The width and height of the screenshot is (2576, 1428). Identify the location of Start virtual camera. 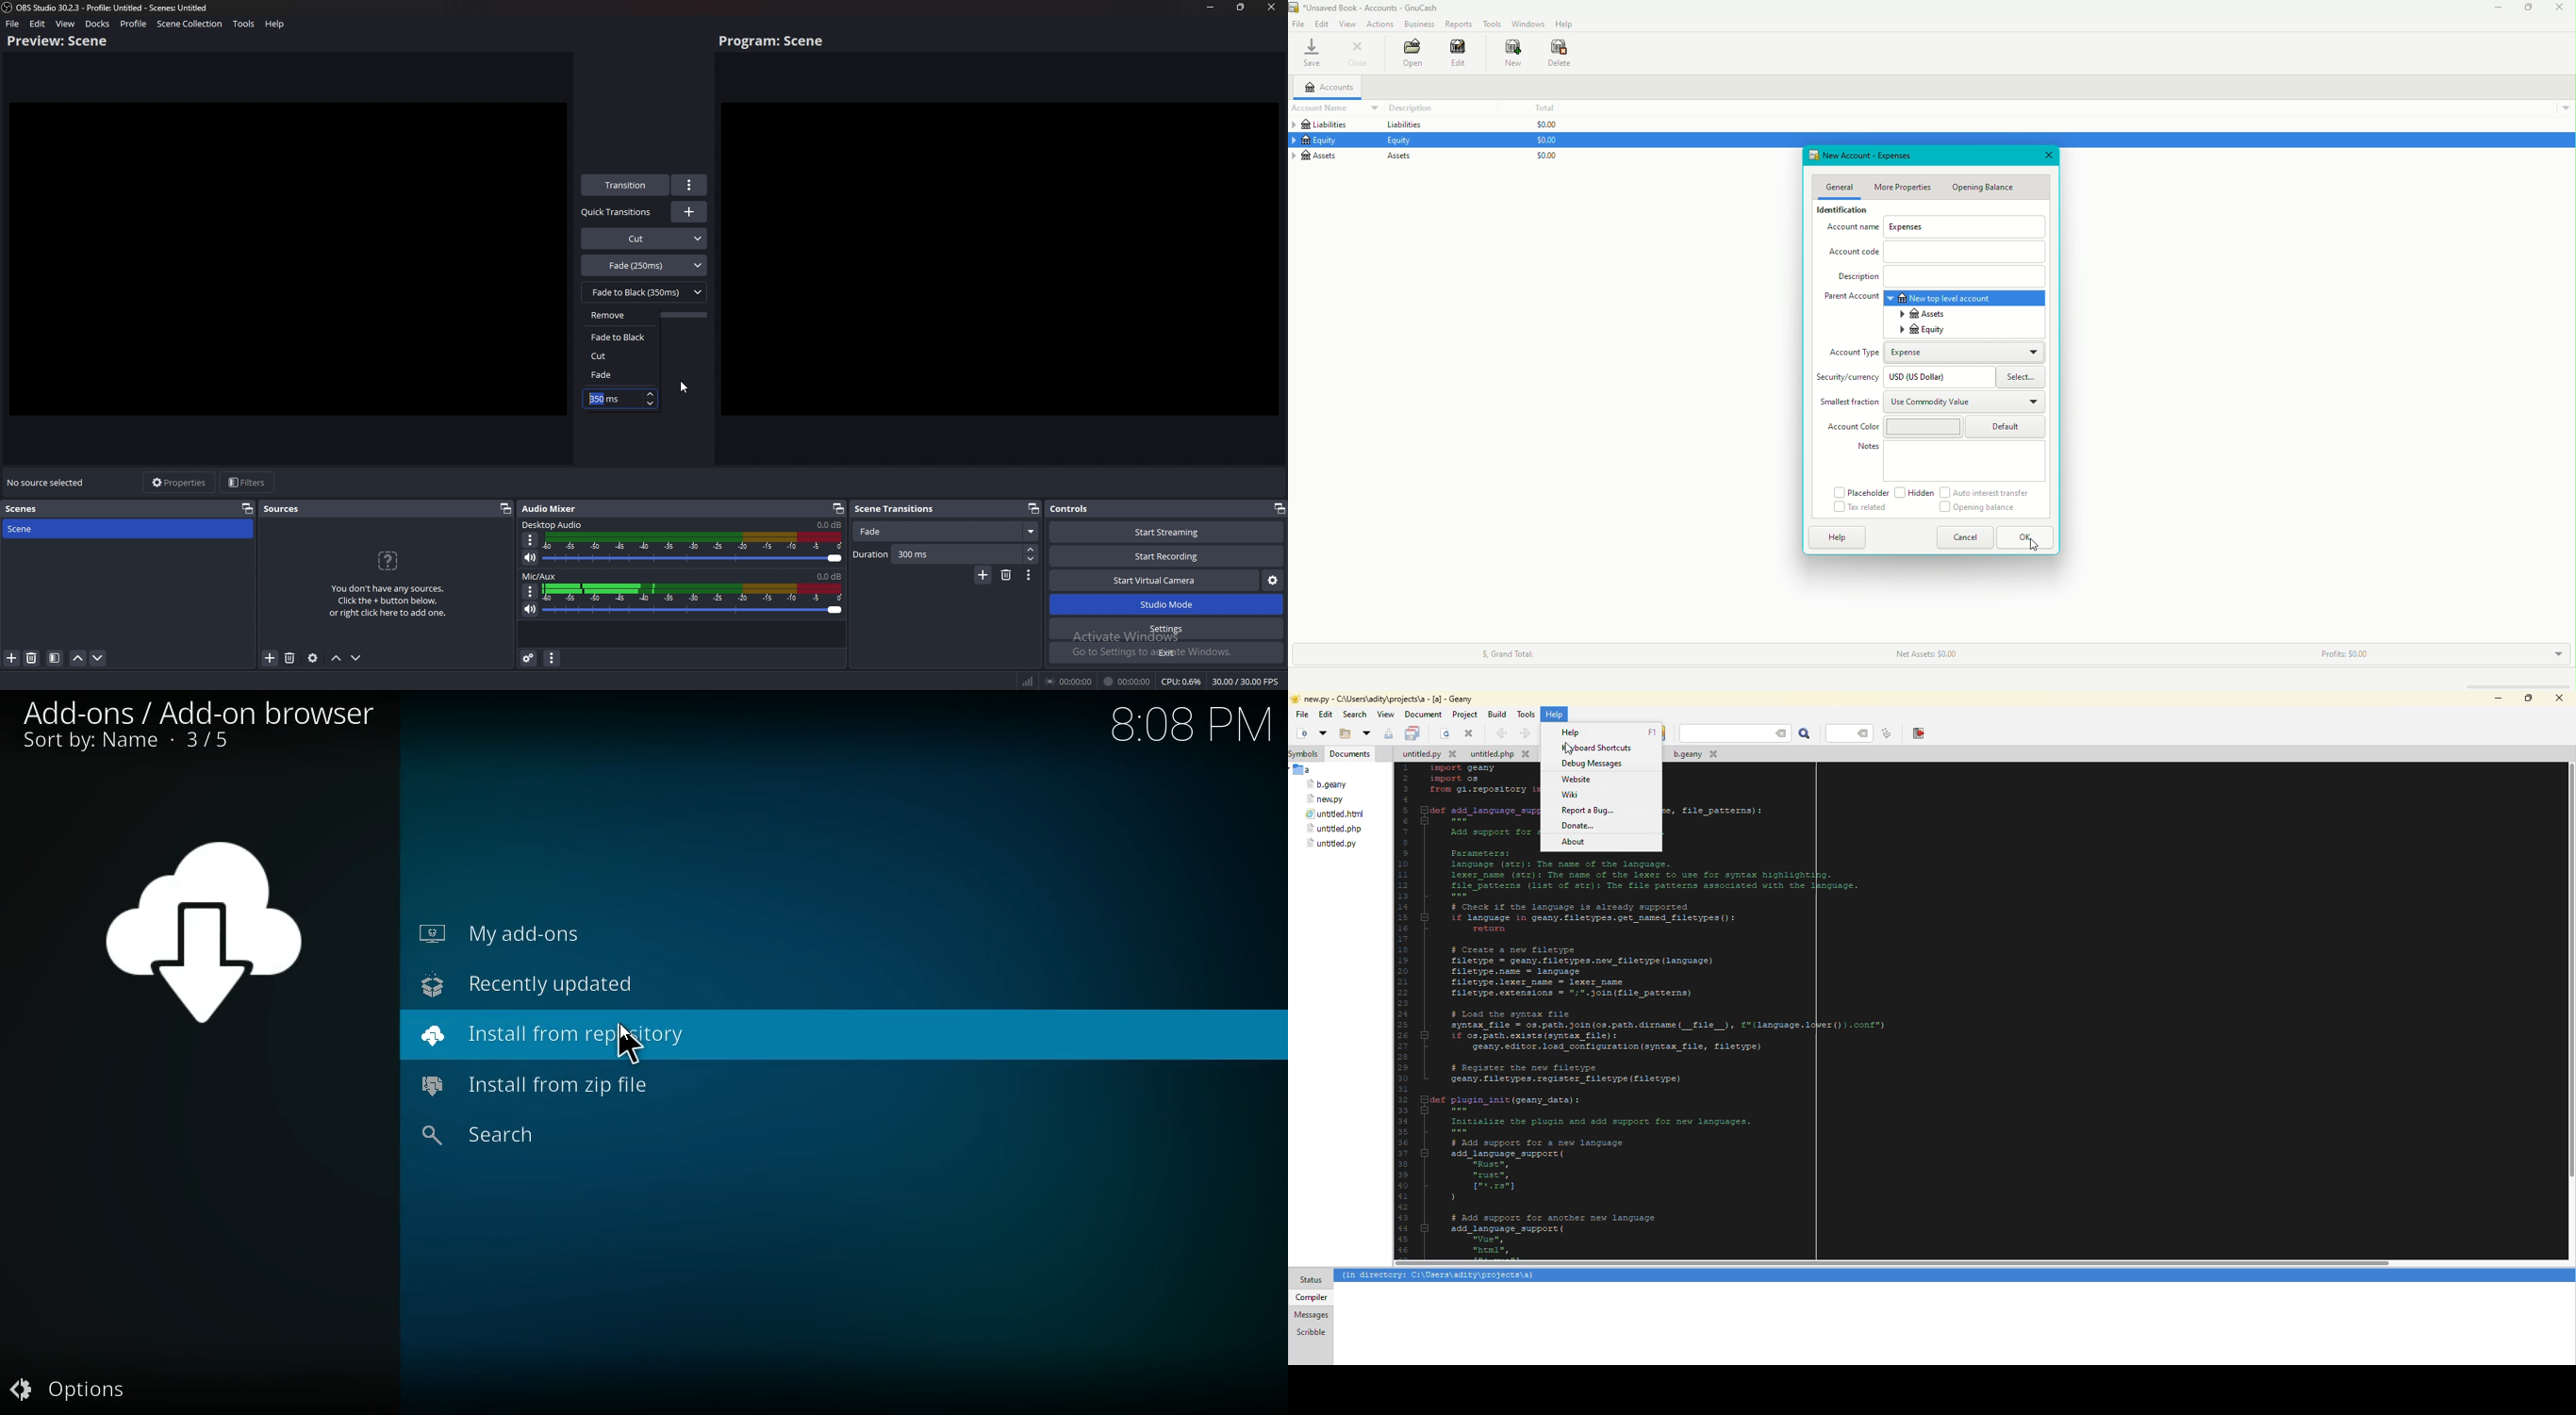
(1155, 581).